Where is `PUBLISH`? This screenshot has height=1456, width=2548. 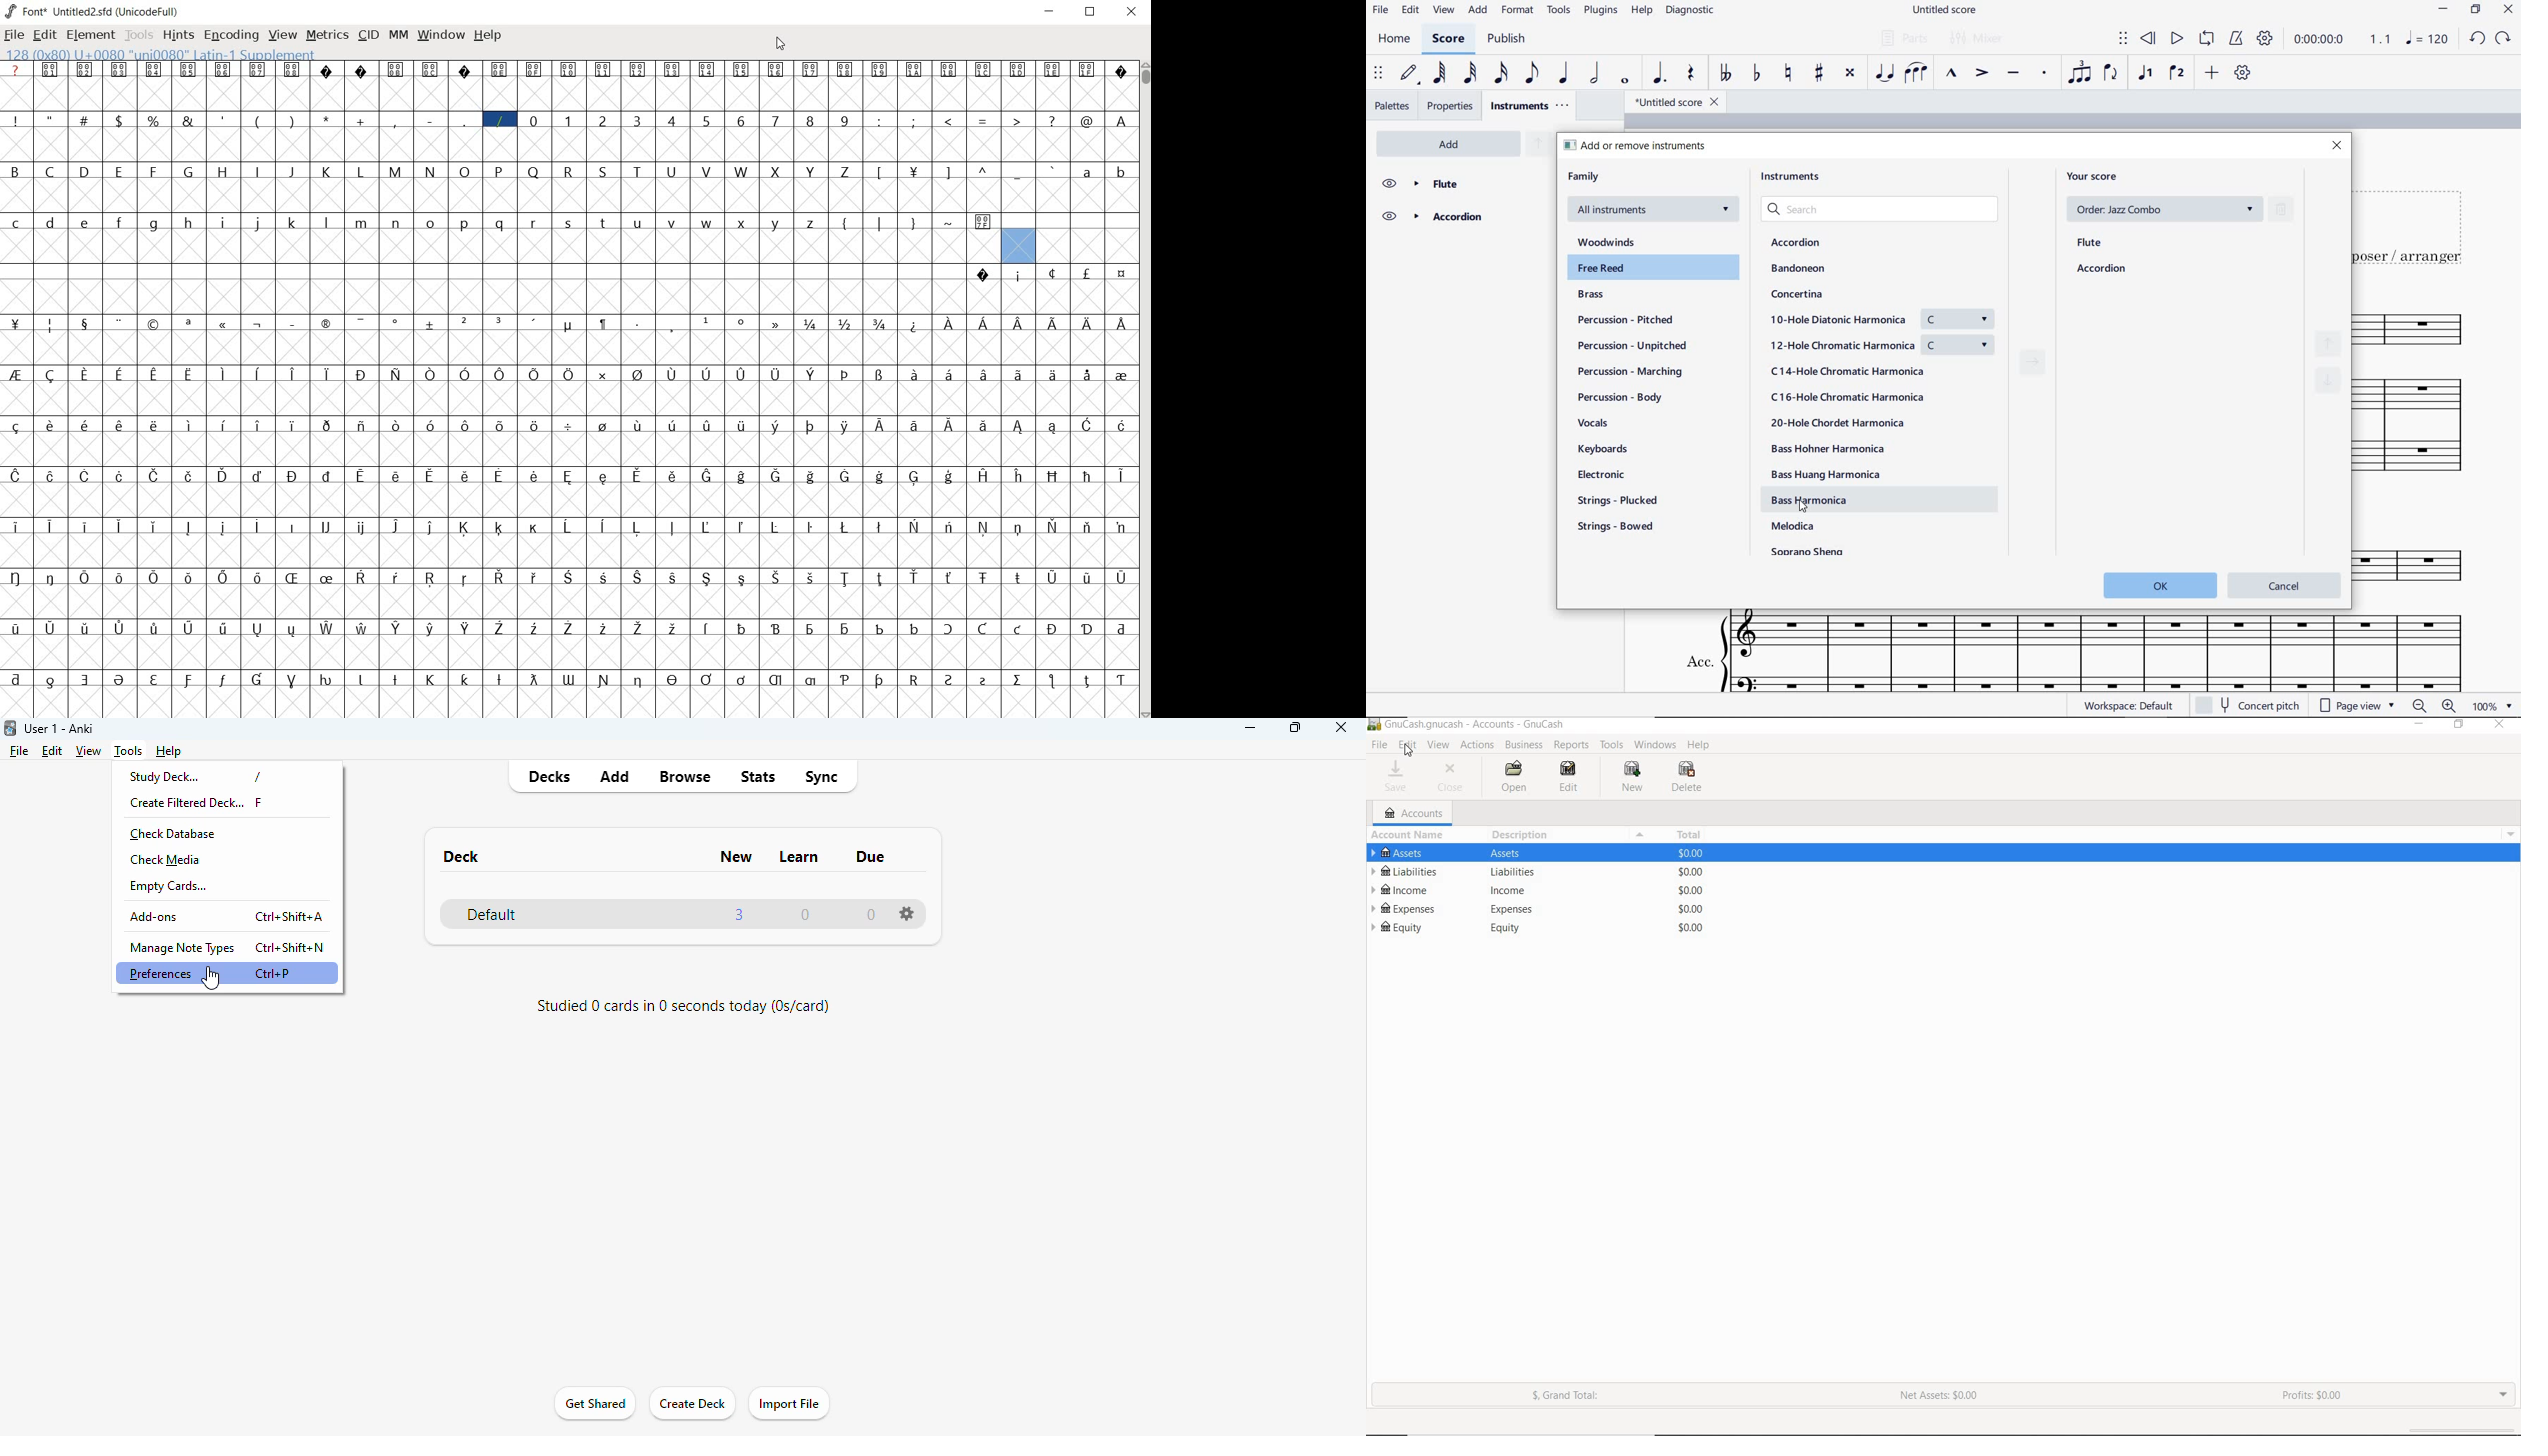
PUBLISH is located at coordinates (1508, 39).